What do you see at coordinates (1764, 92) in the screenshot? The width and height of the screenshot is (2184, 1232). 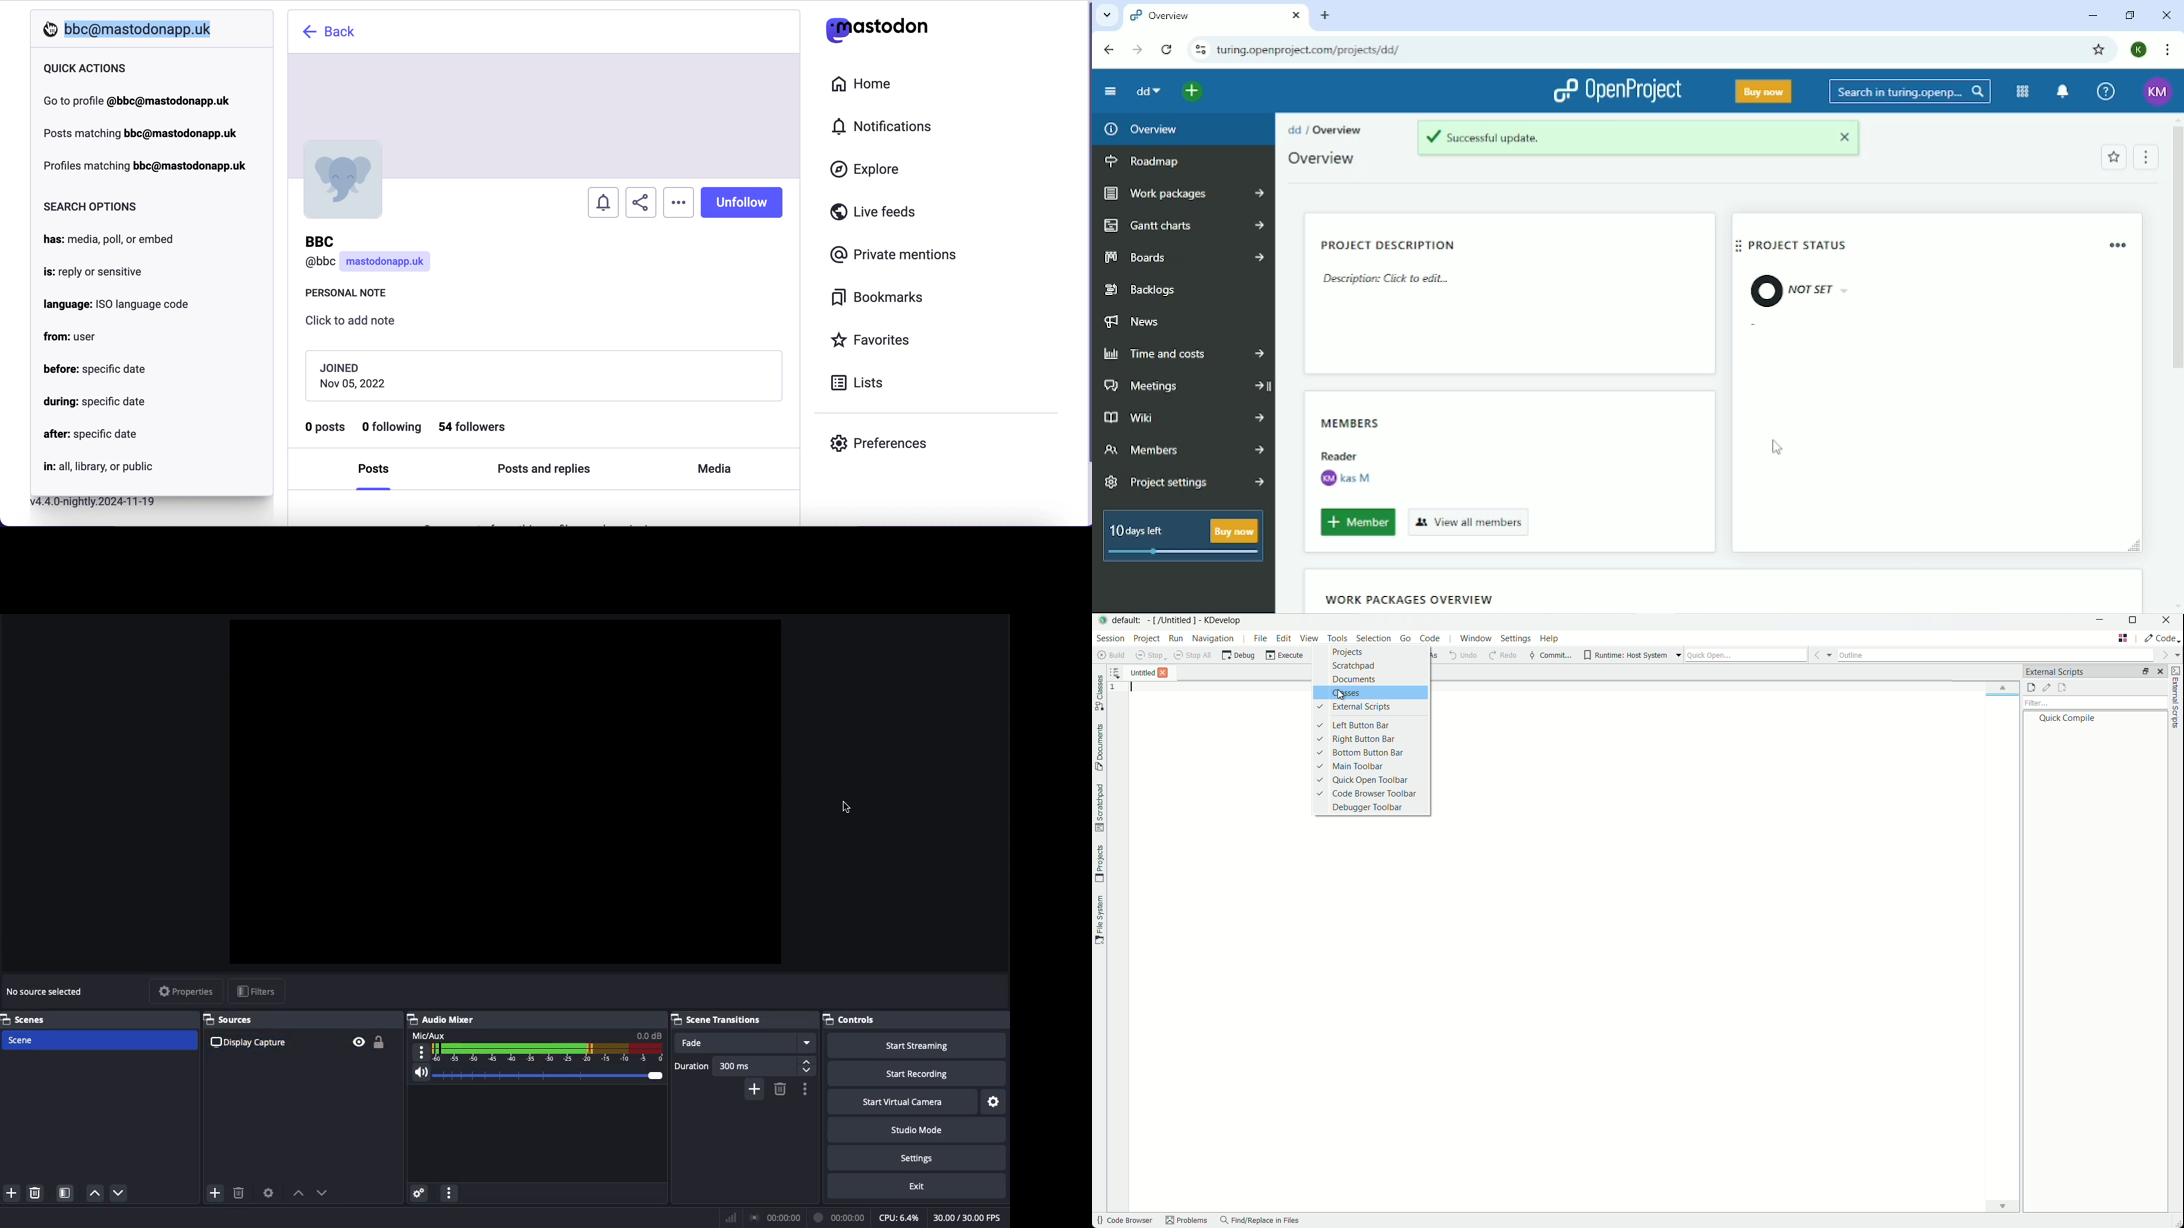 I see `Buy now` at bounding box center [1764, 92].